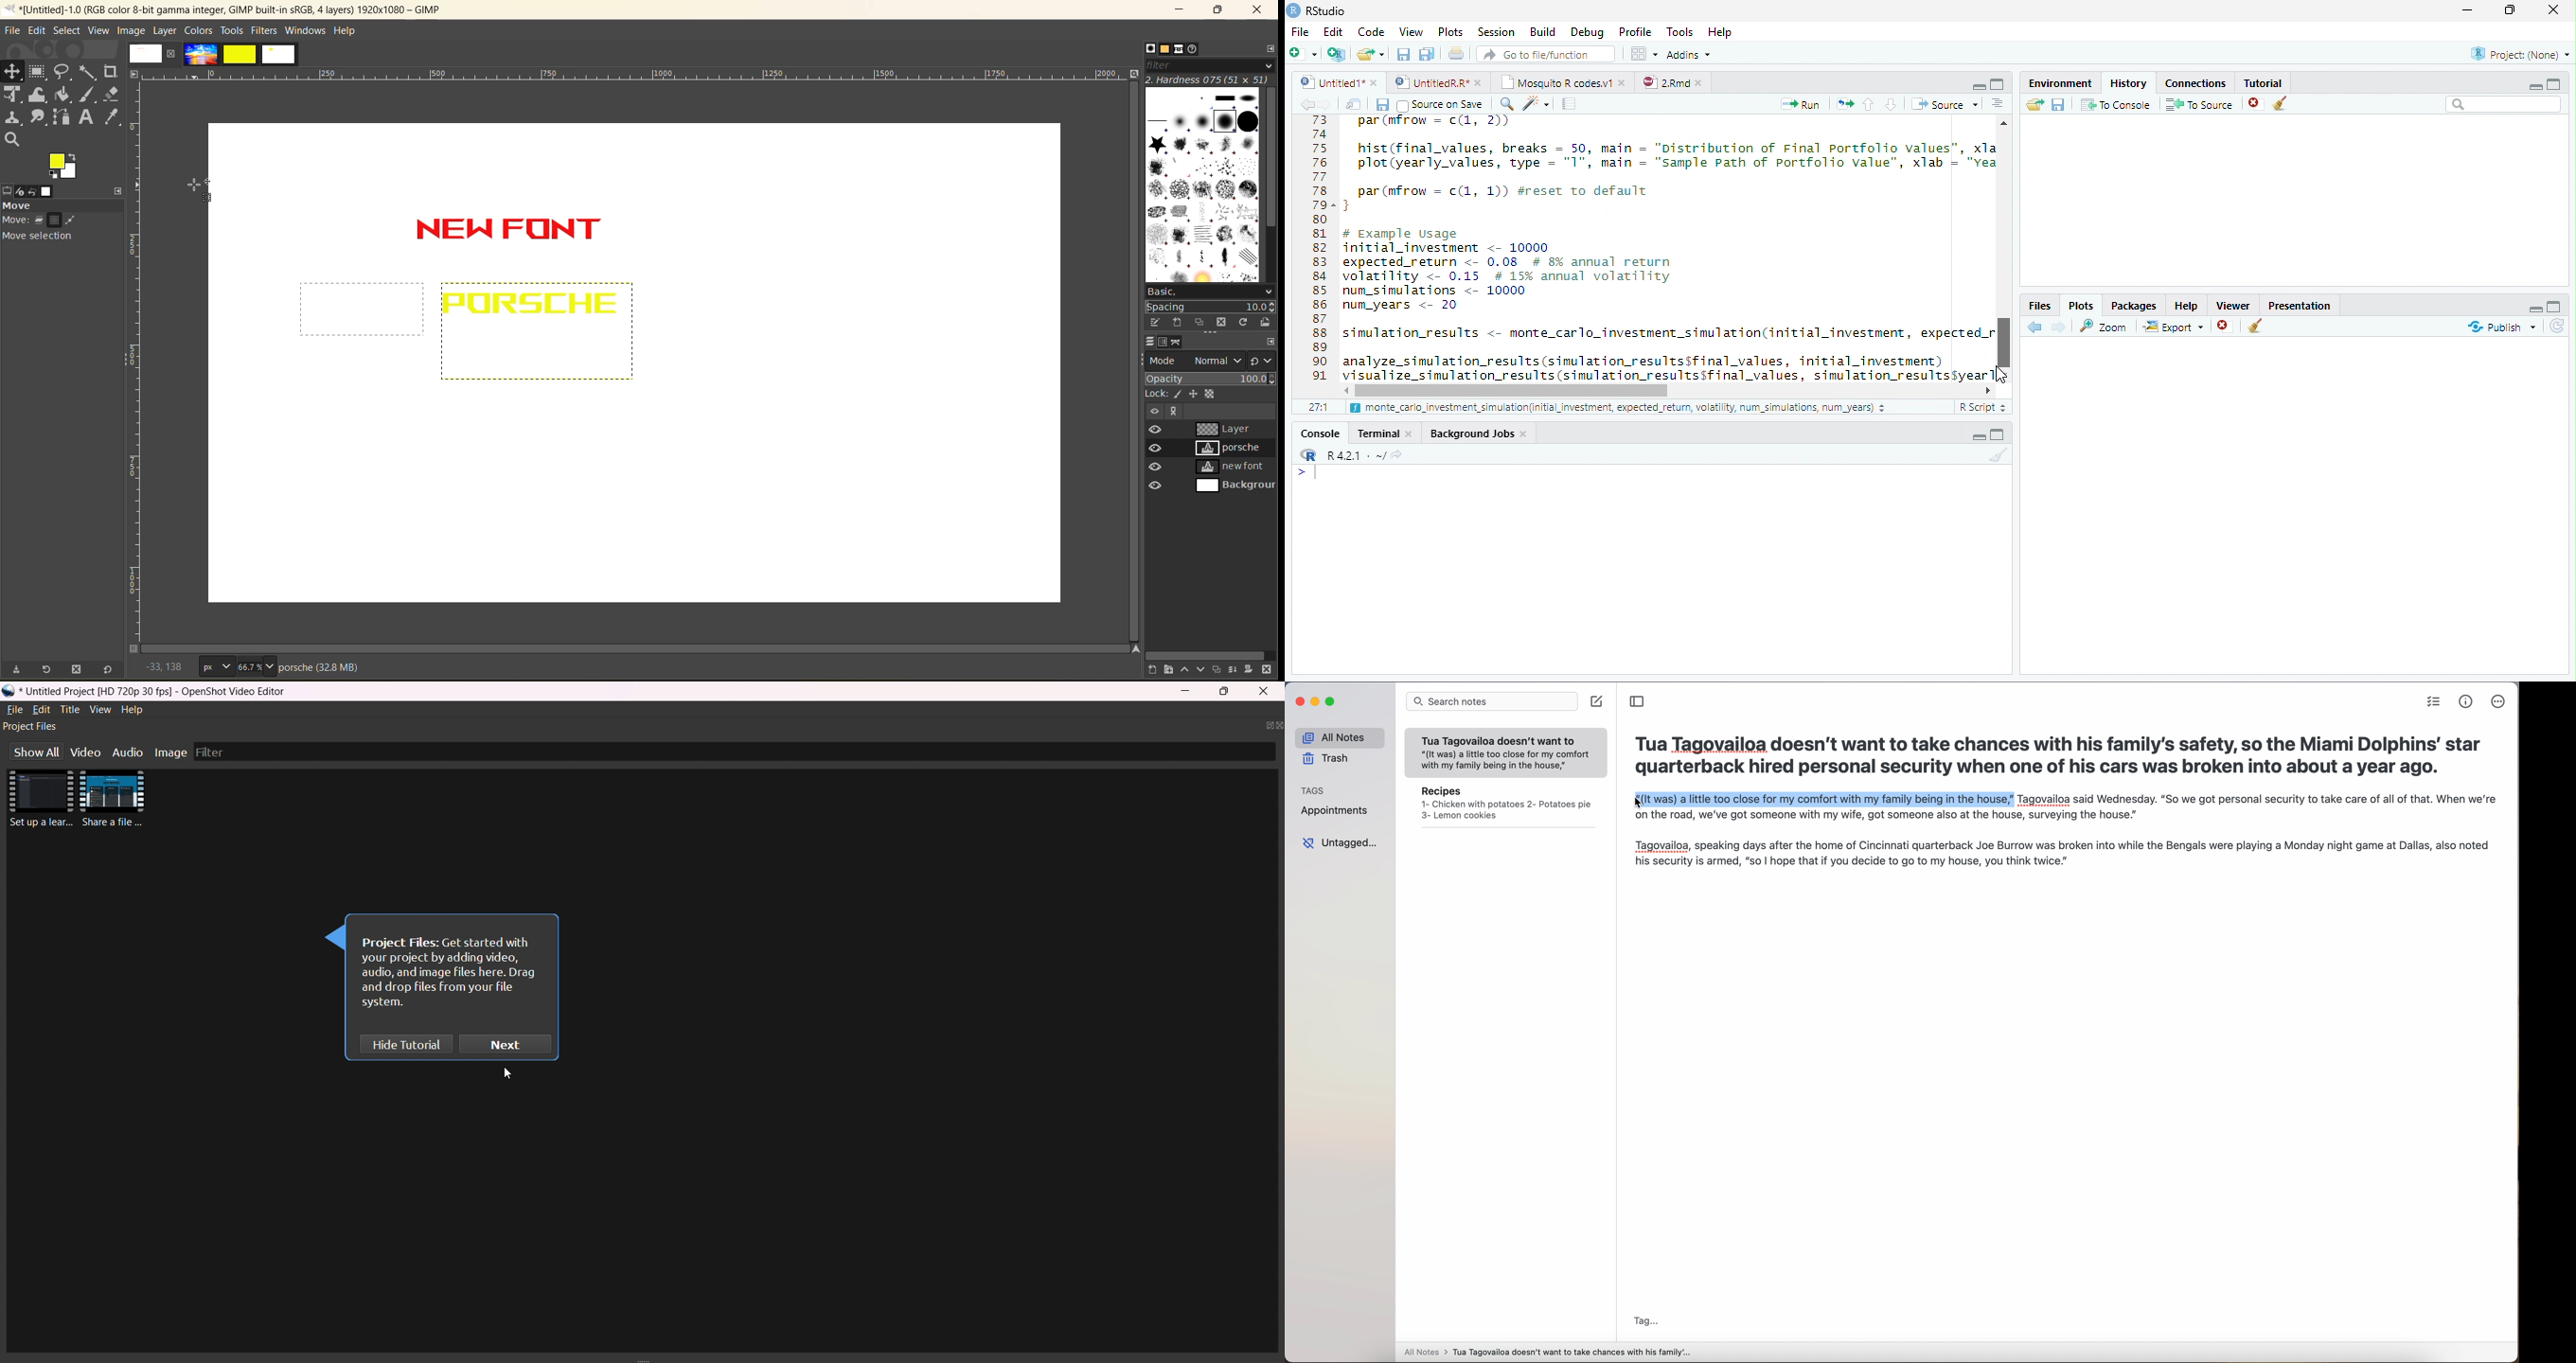 The width and height of the screenshot is (2576, 1372). I want to click on Maximize, so click(2514, 11).